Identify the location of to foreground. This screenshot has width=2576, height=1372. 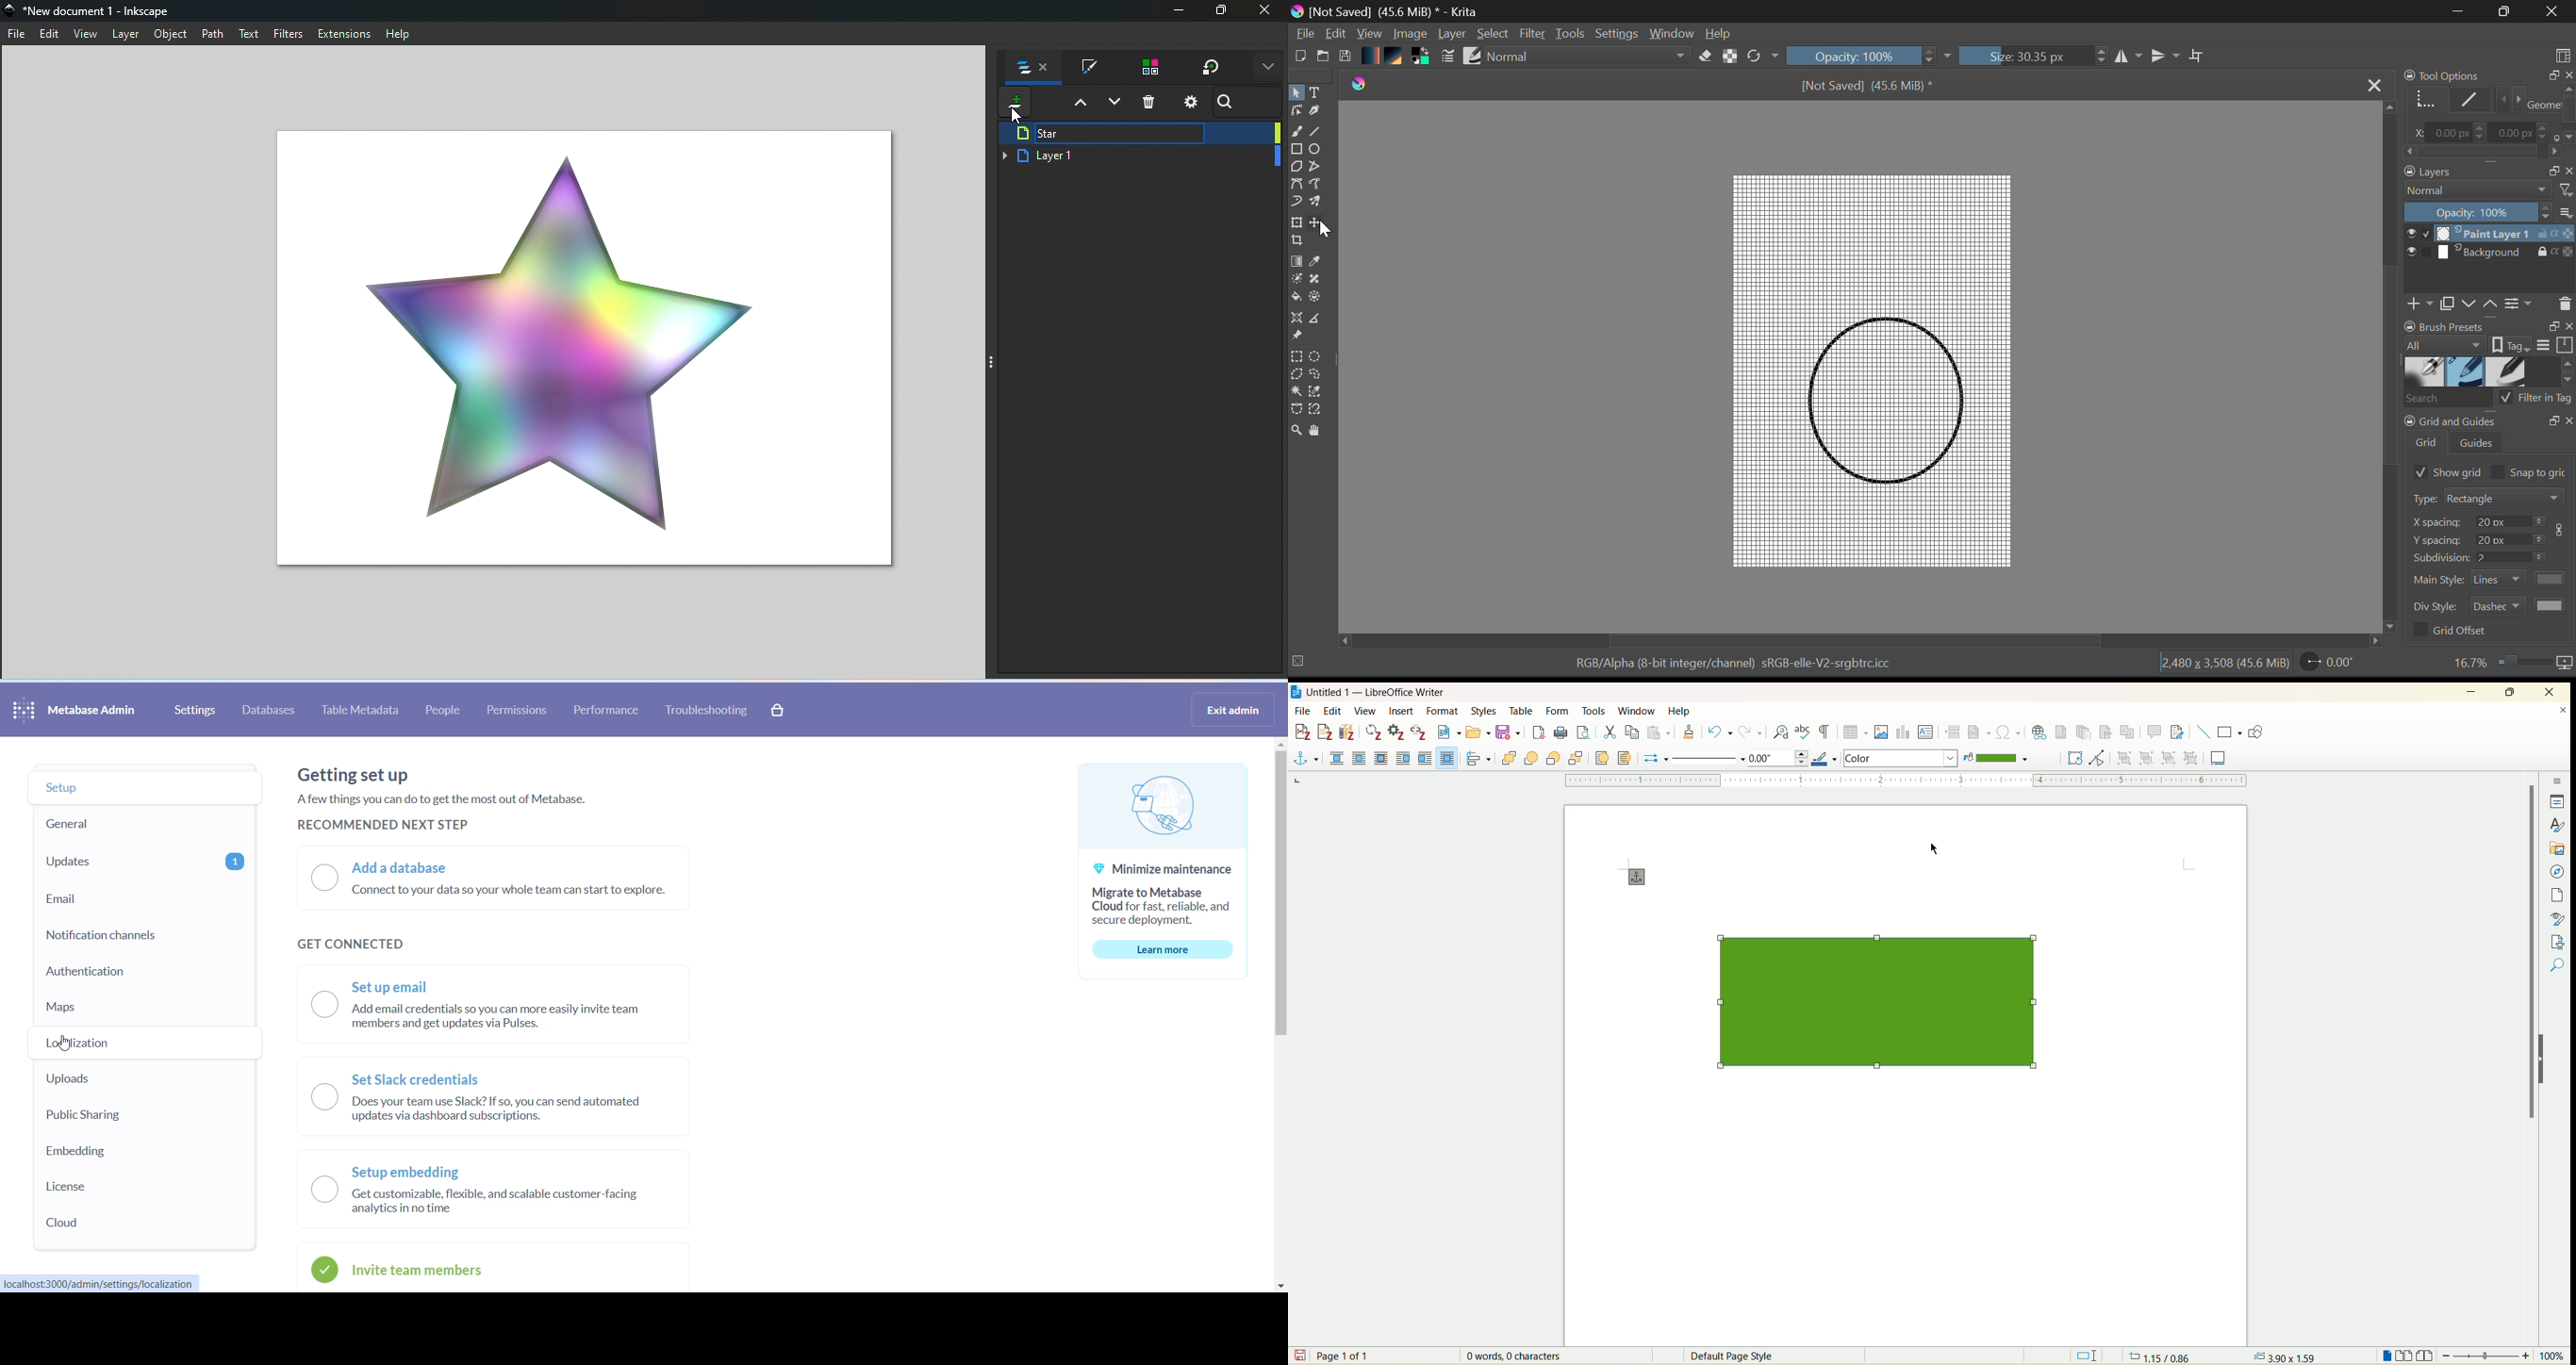
(1601, 757).